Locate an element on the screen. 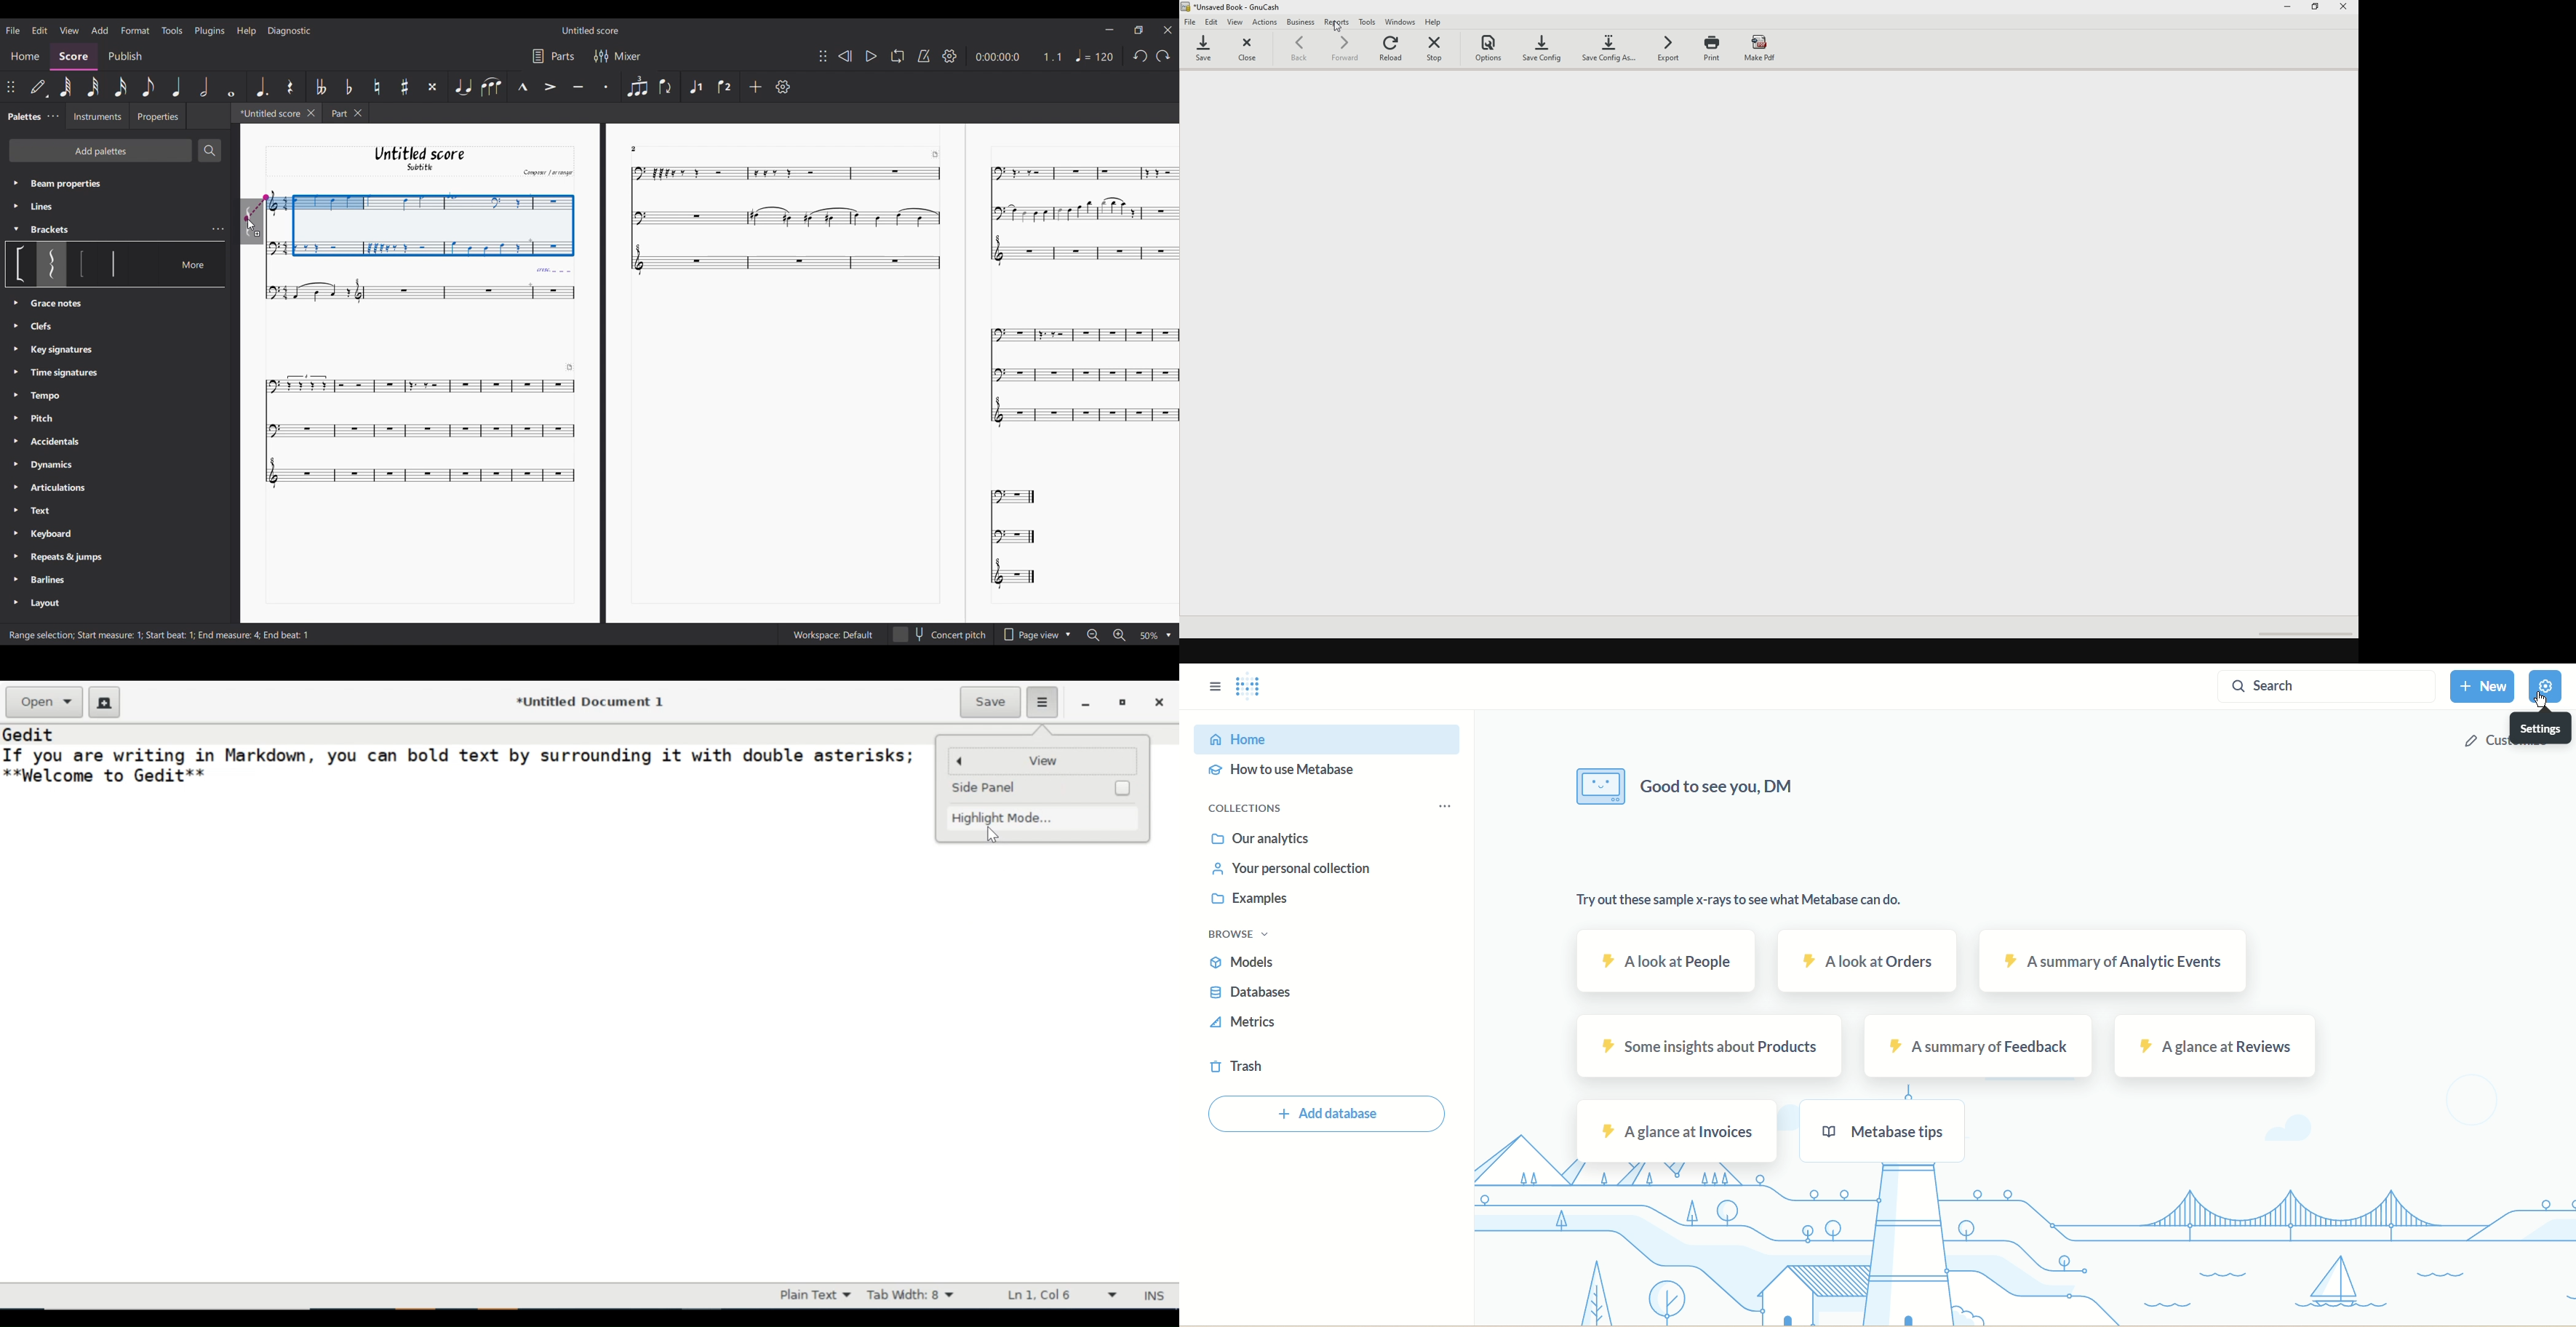 This screenshot has height=1344, width=2576.  is located at coordinates (16, 534).